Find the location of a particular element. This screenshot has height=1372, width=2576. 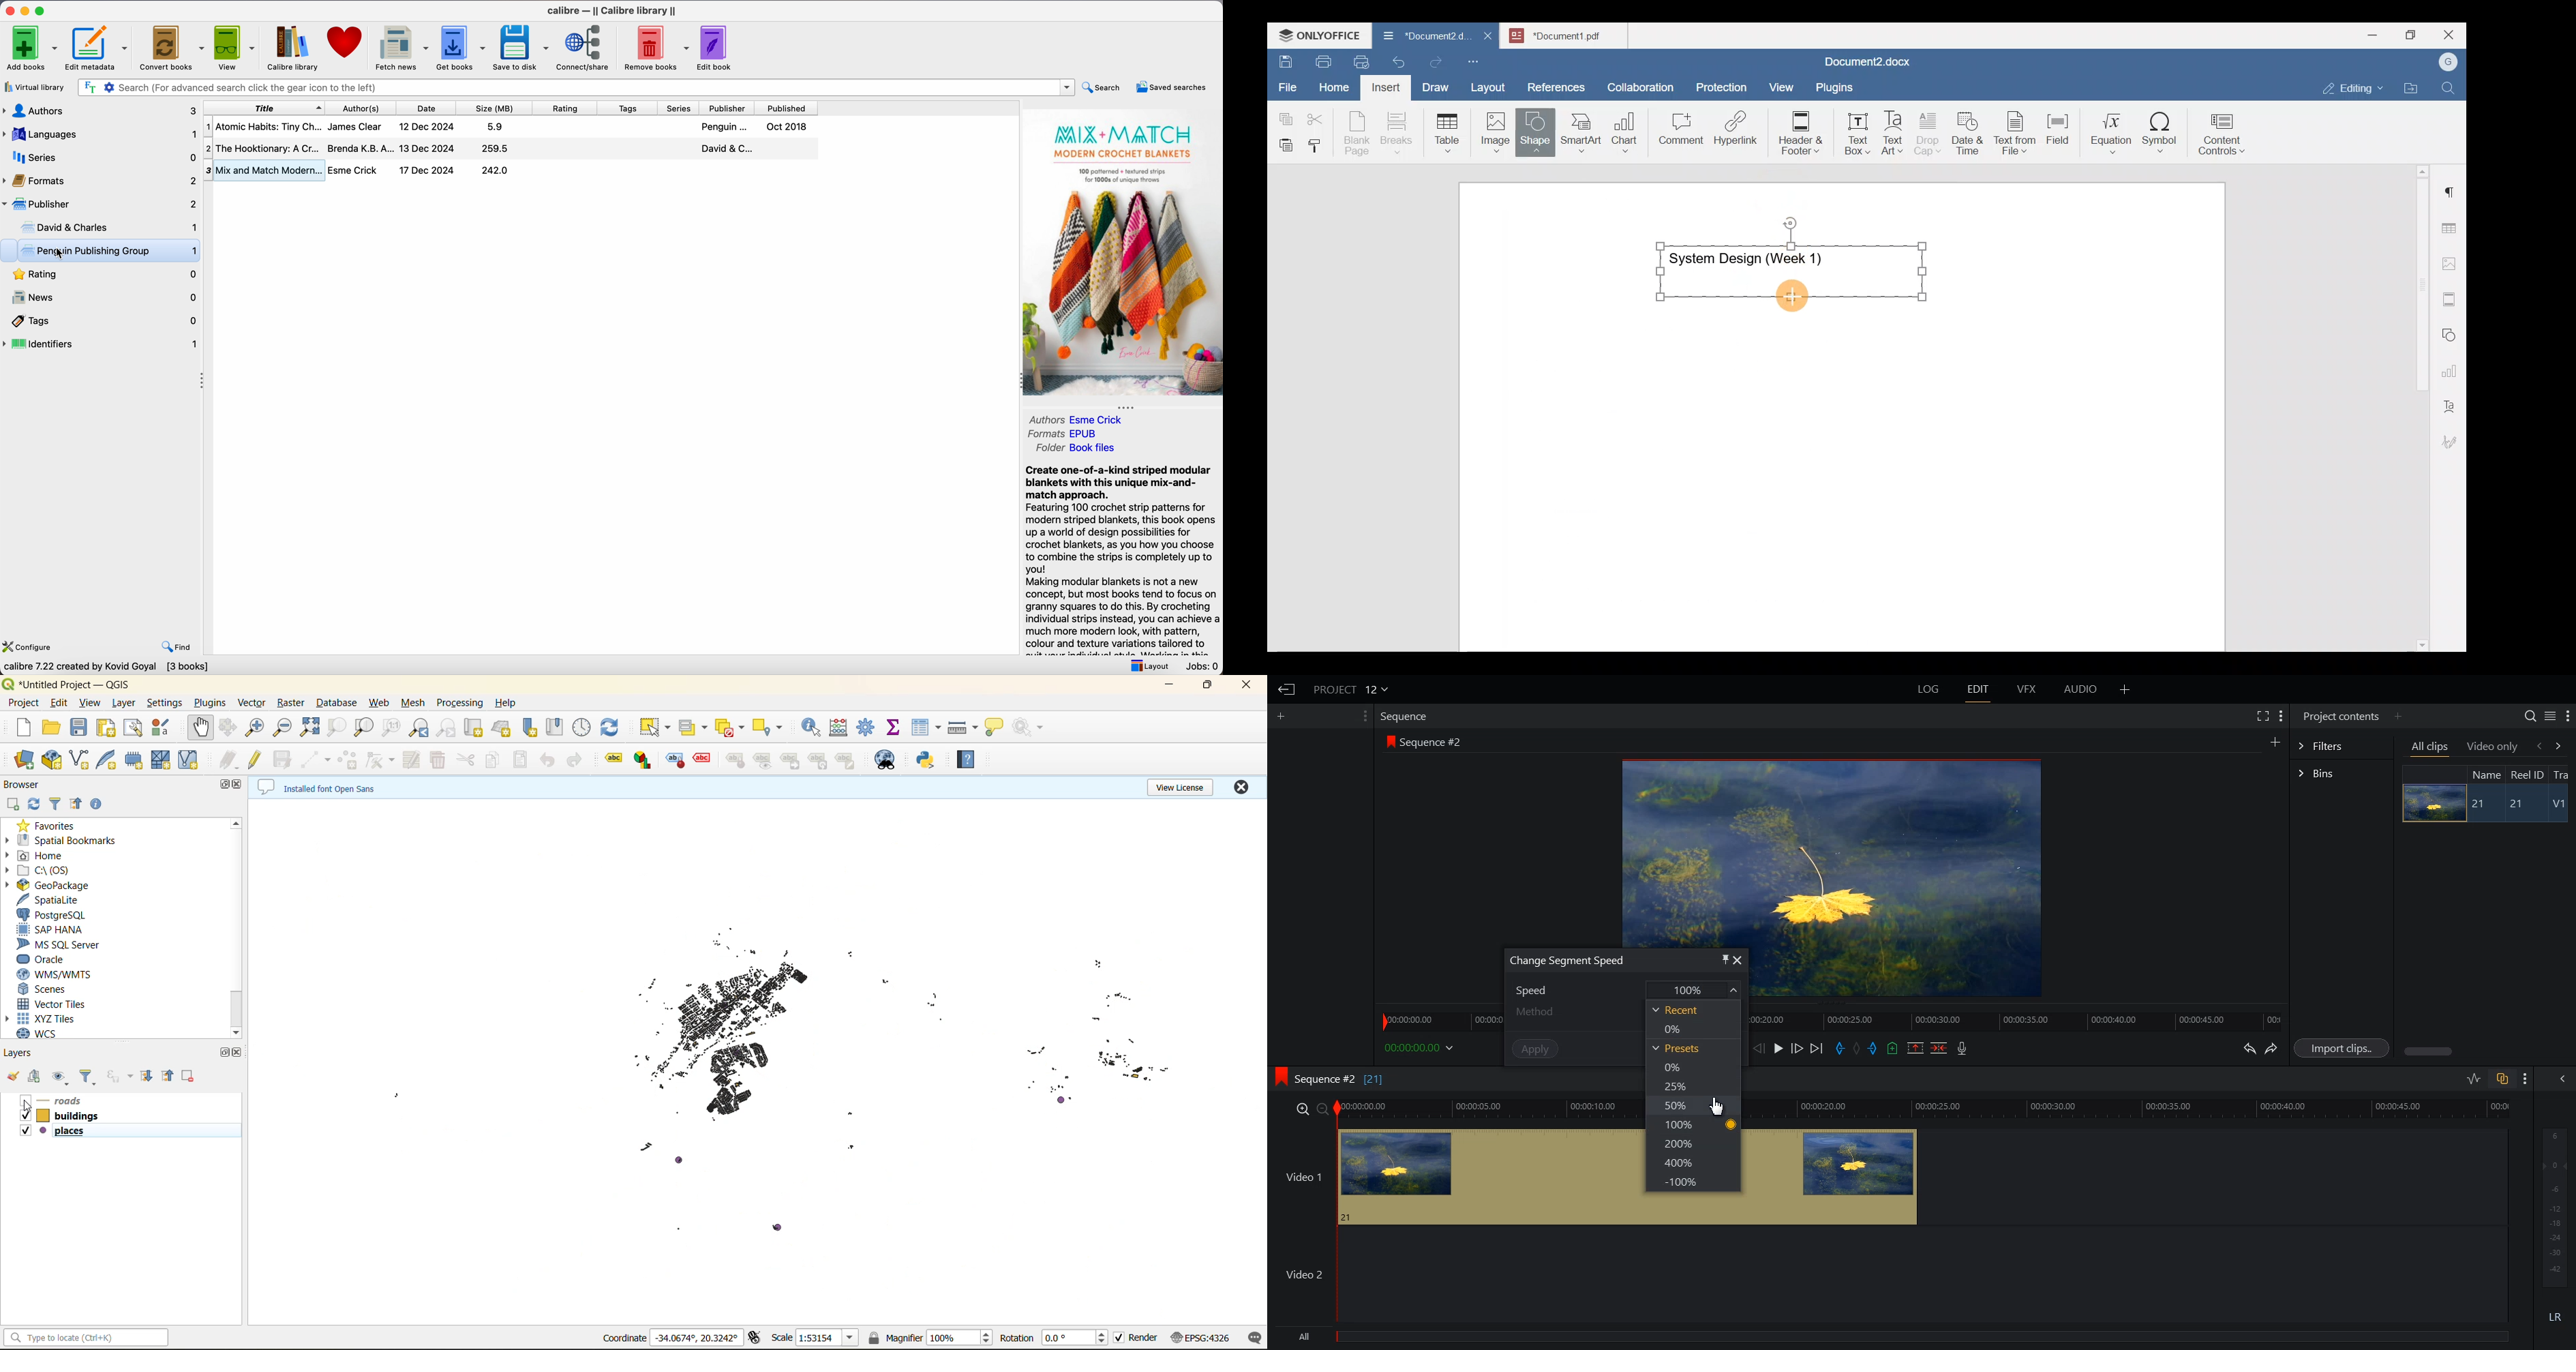

Cut is located at coordinates (1320, 116).